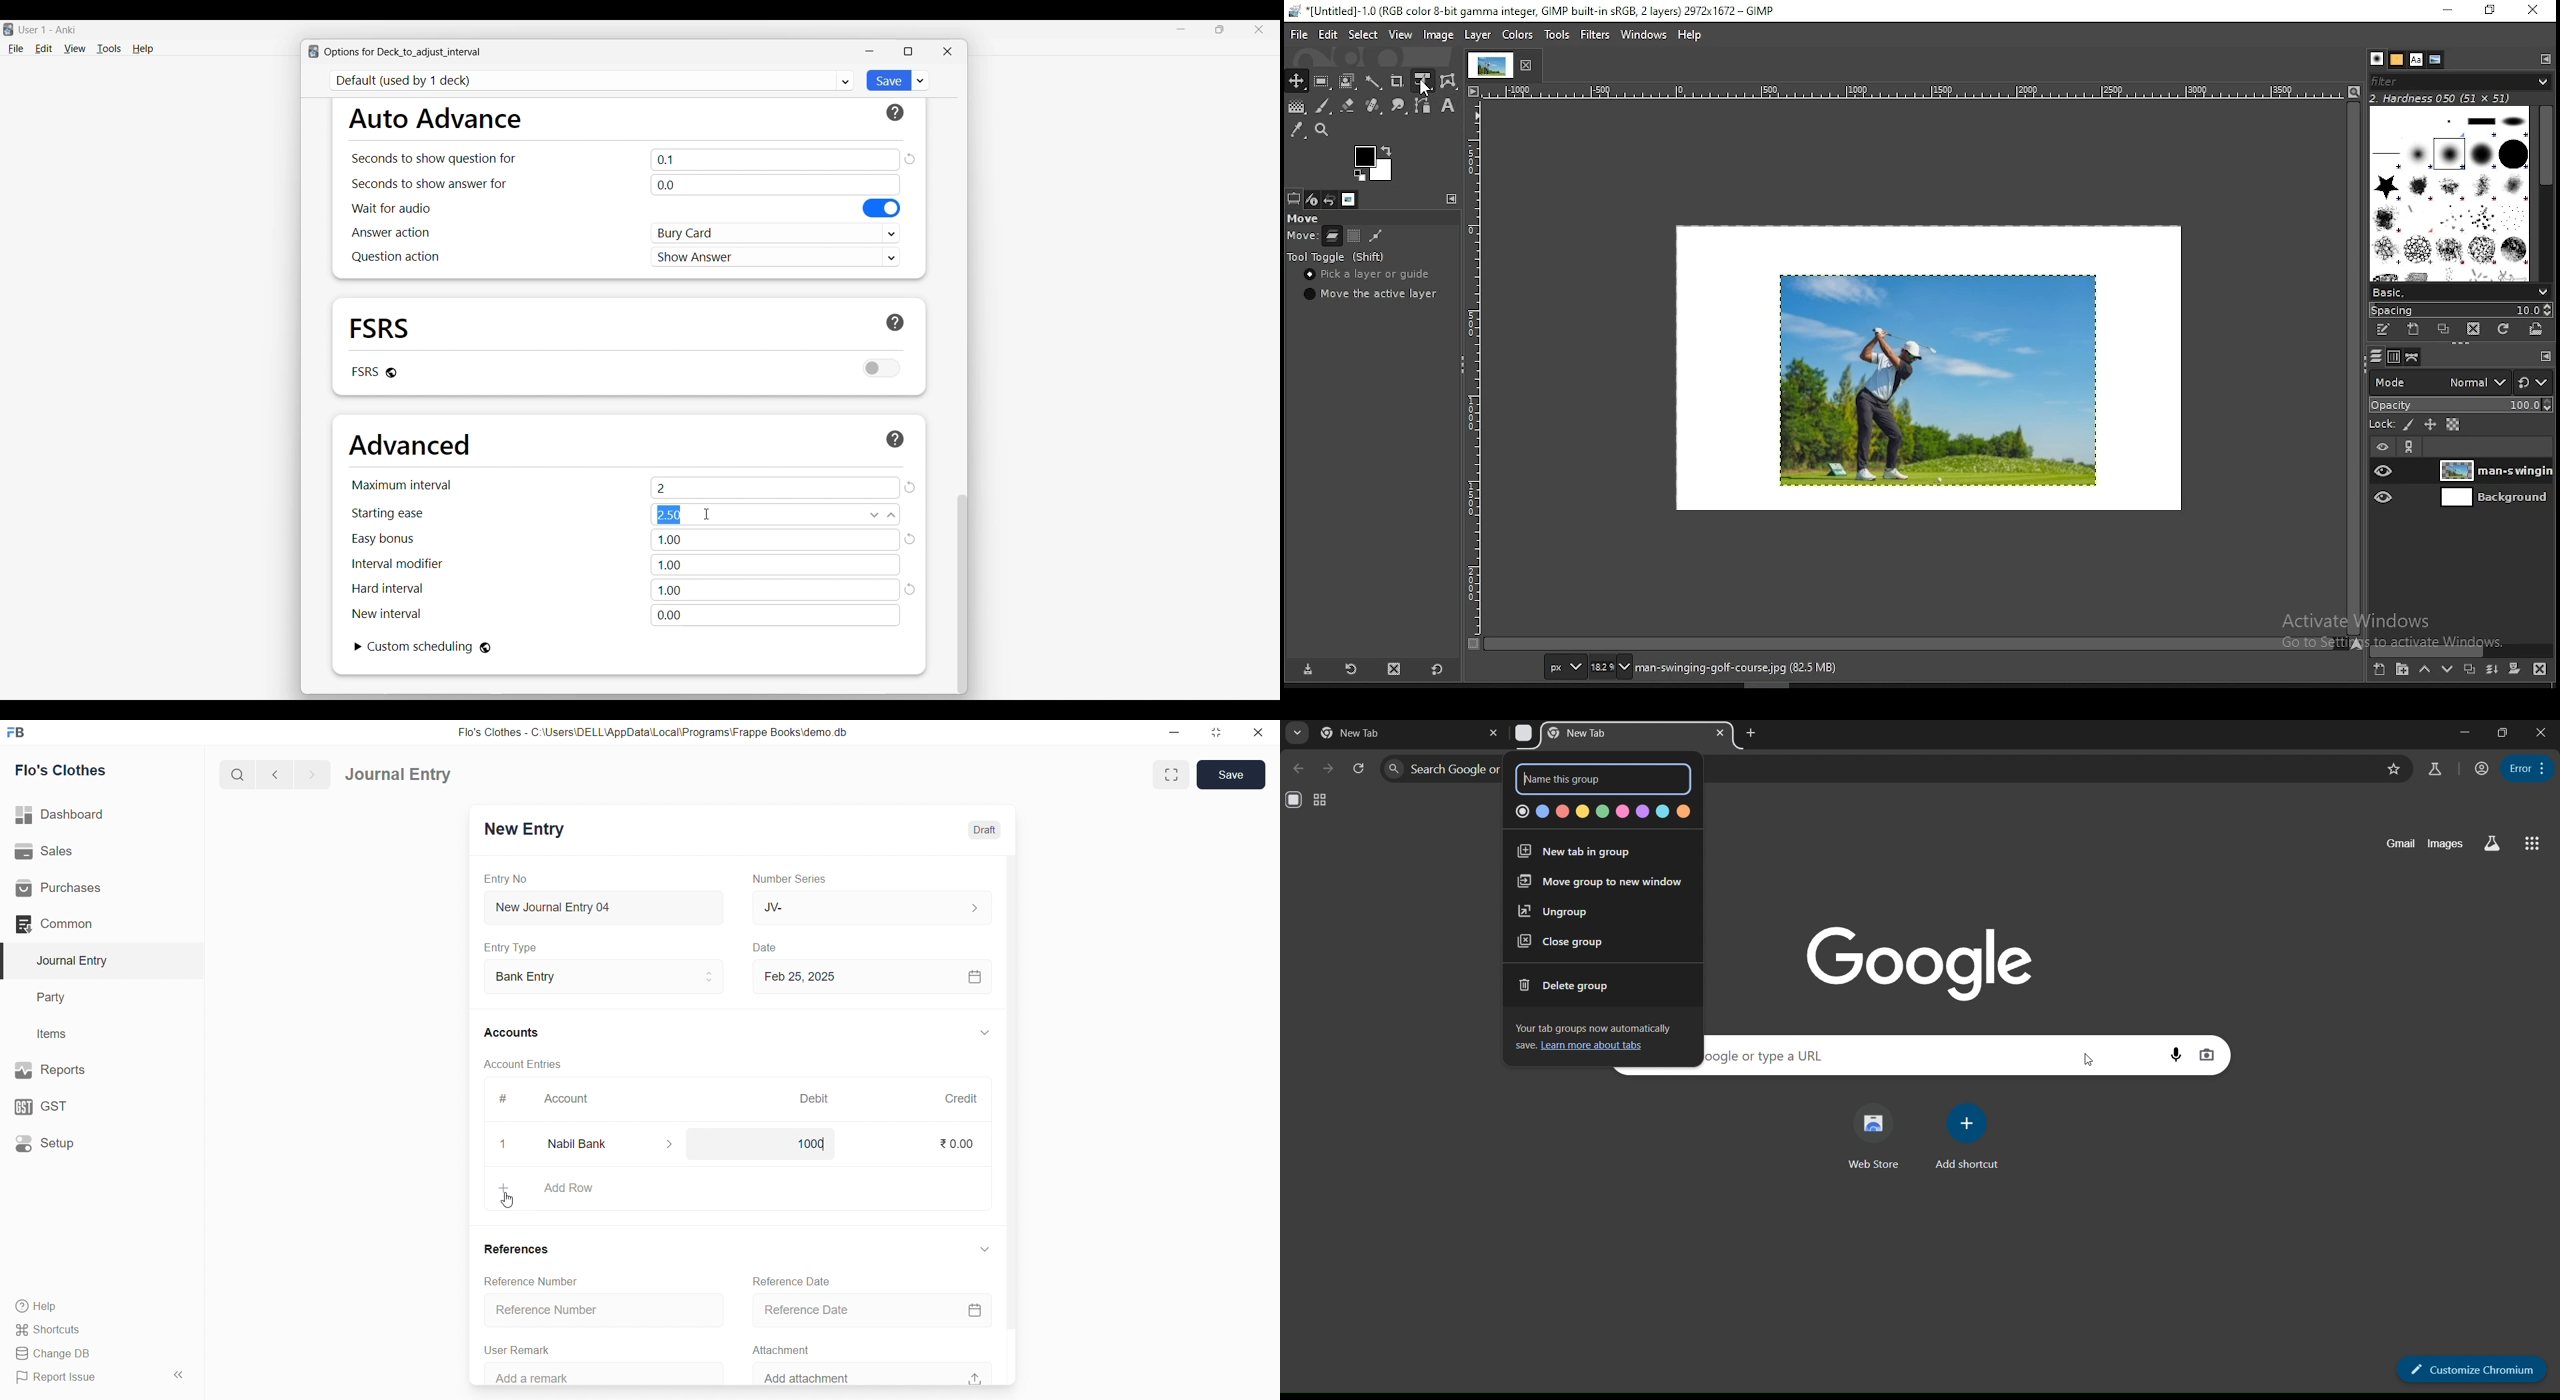 This screenshot has height=1400, width=2576. I want to click on paths tool, so click(1425, 106).